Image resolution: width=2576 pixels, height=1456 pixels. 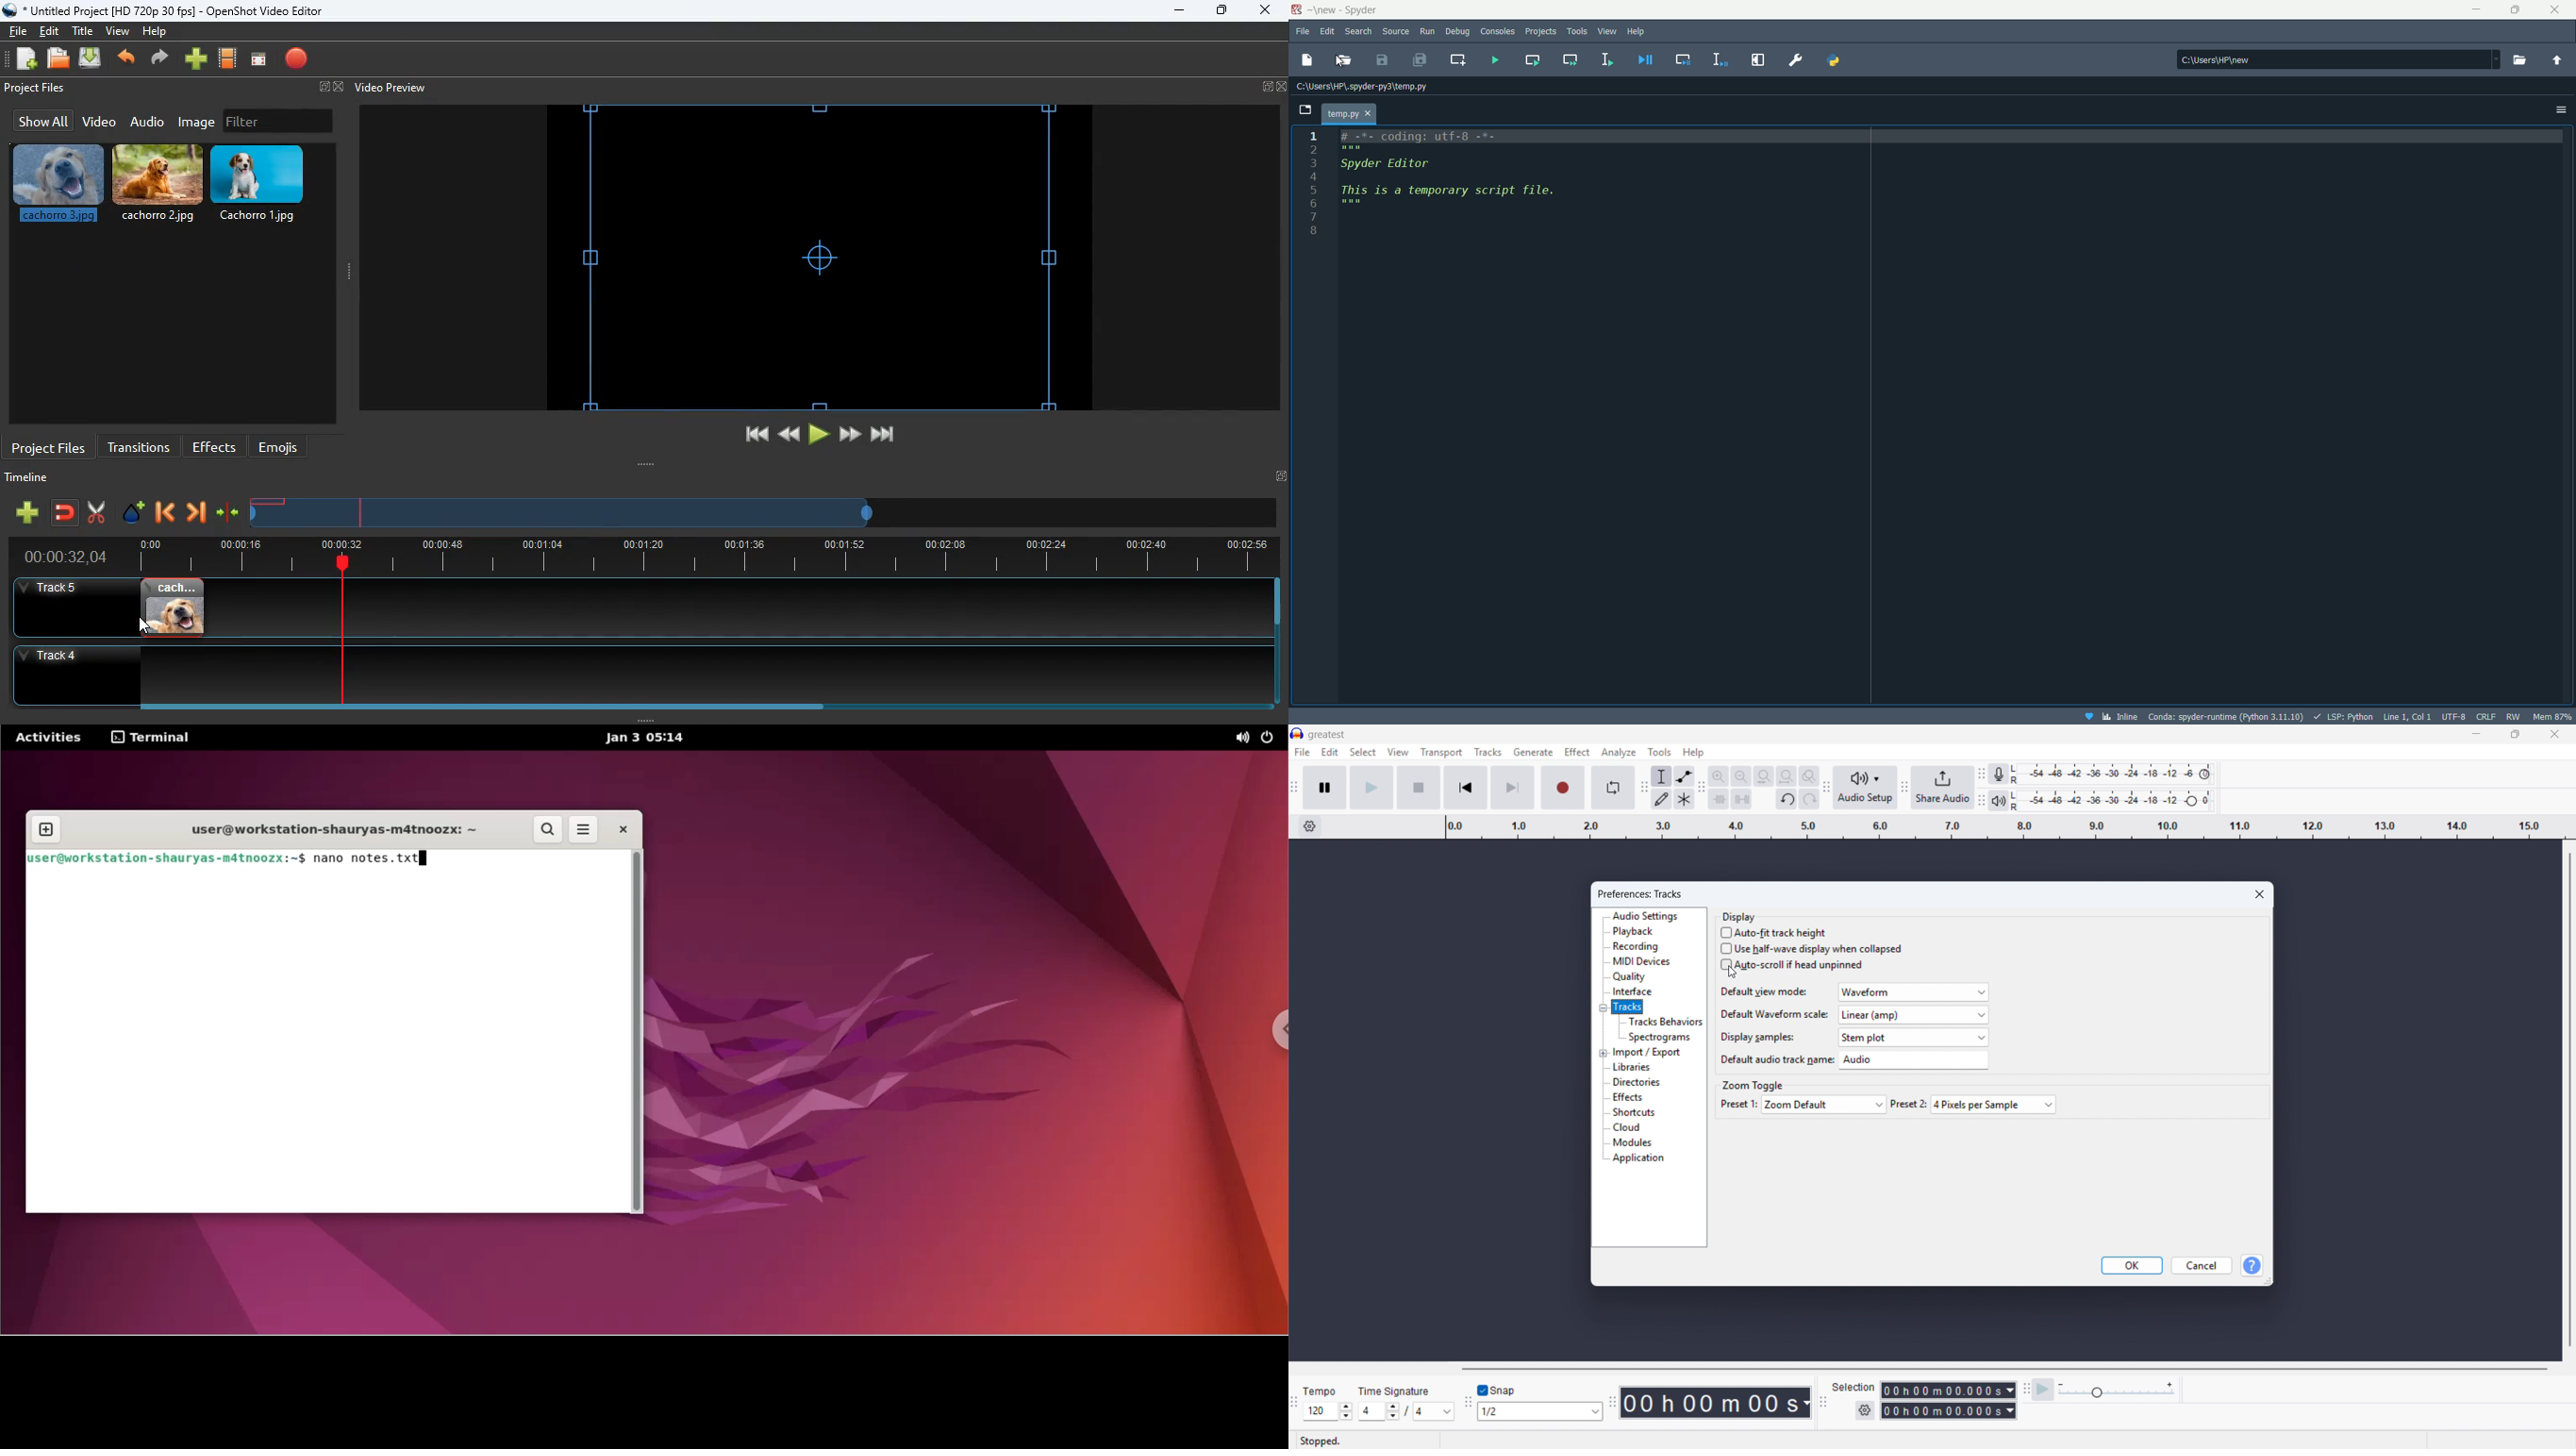 What do you see at coordinates (1755, 1036) in the screenshot?
I see `Display samples` at bounding box center [1755, 1036].